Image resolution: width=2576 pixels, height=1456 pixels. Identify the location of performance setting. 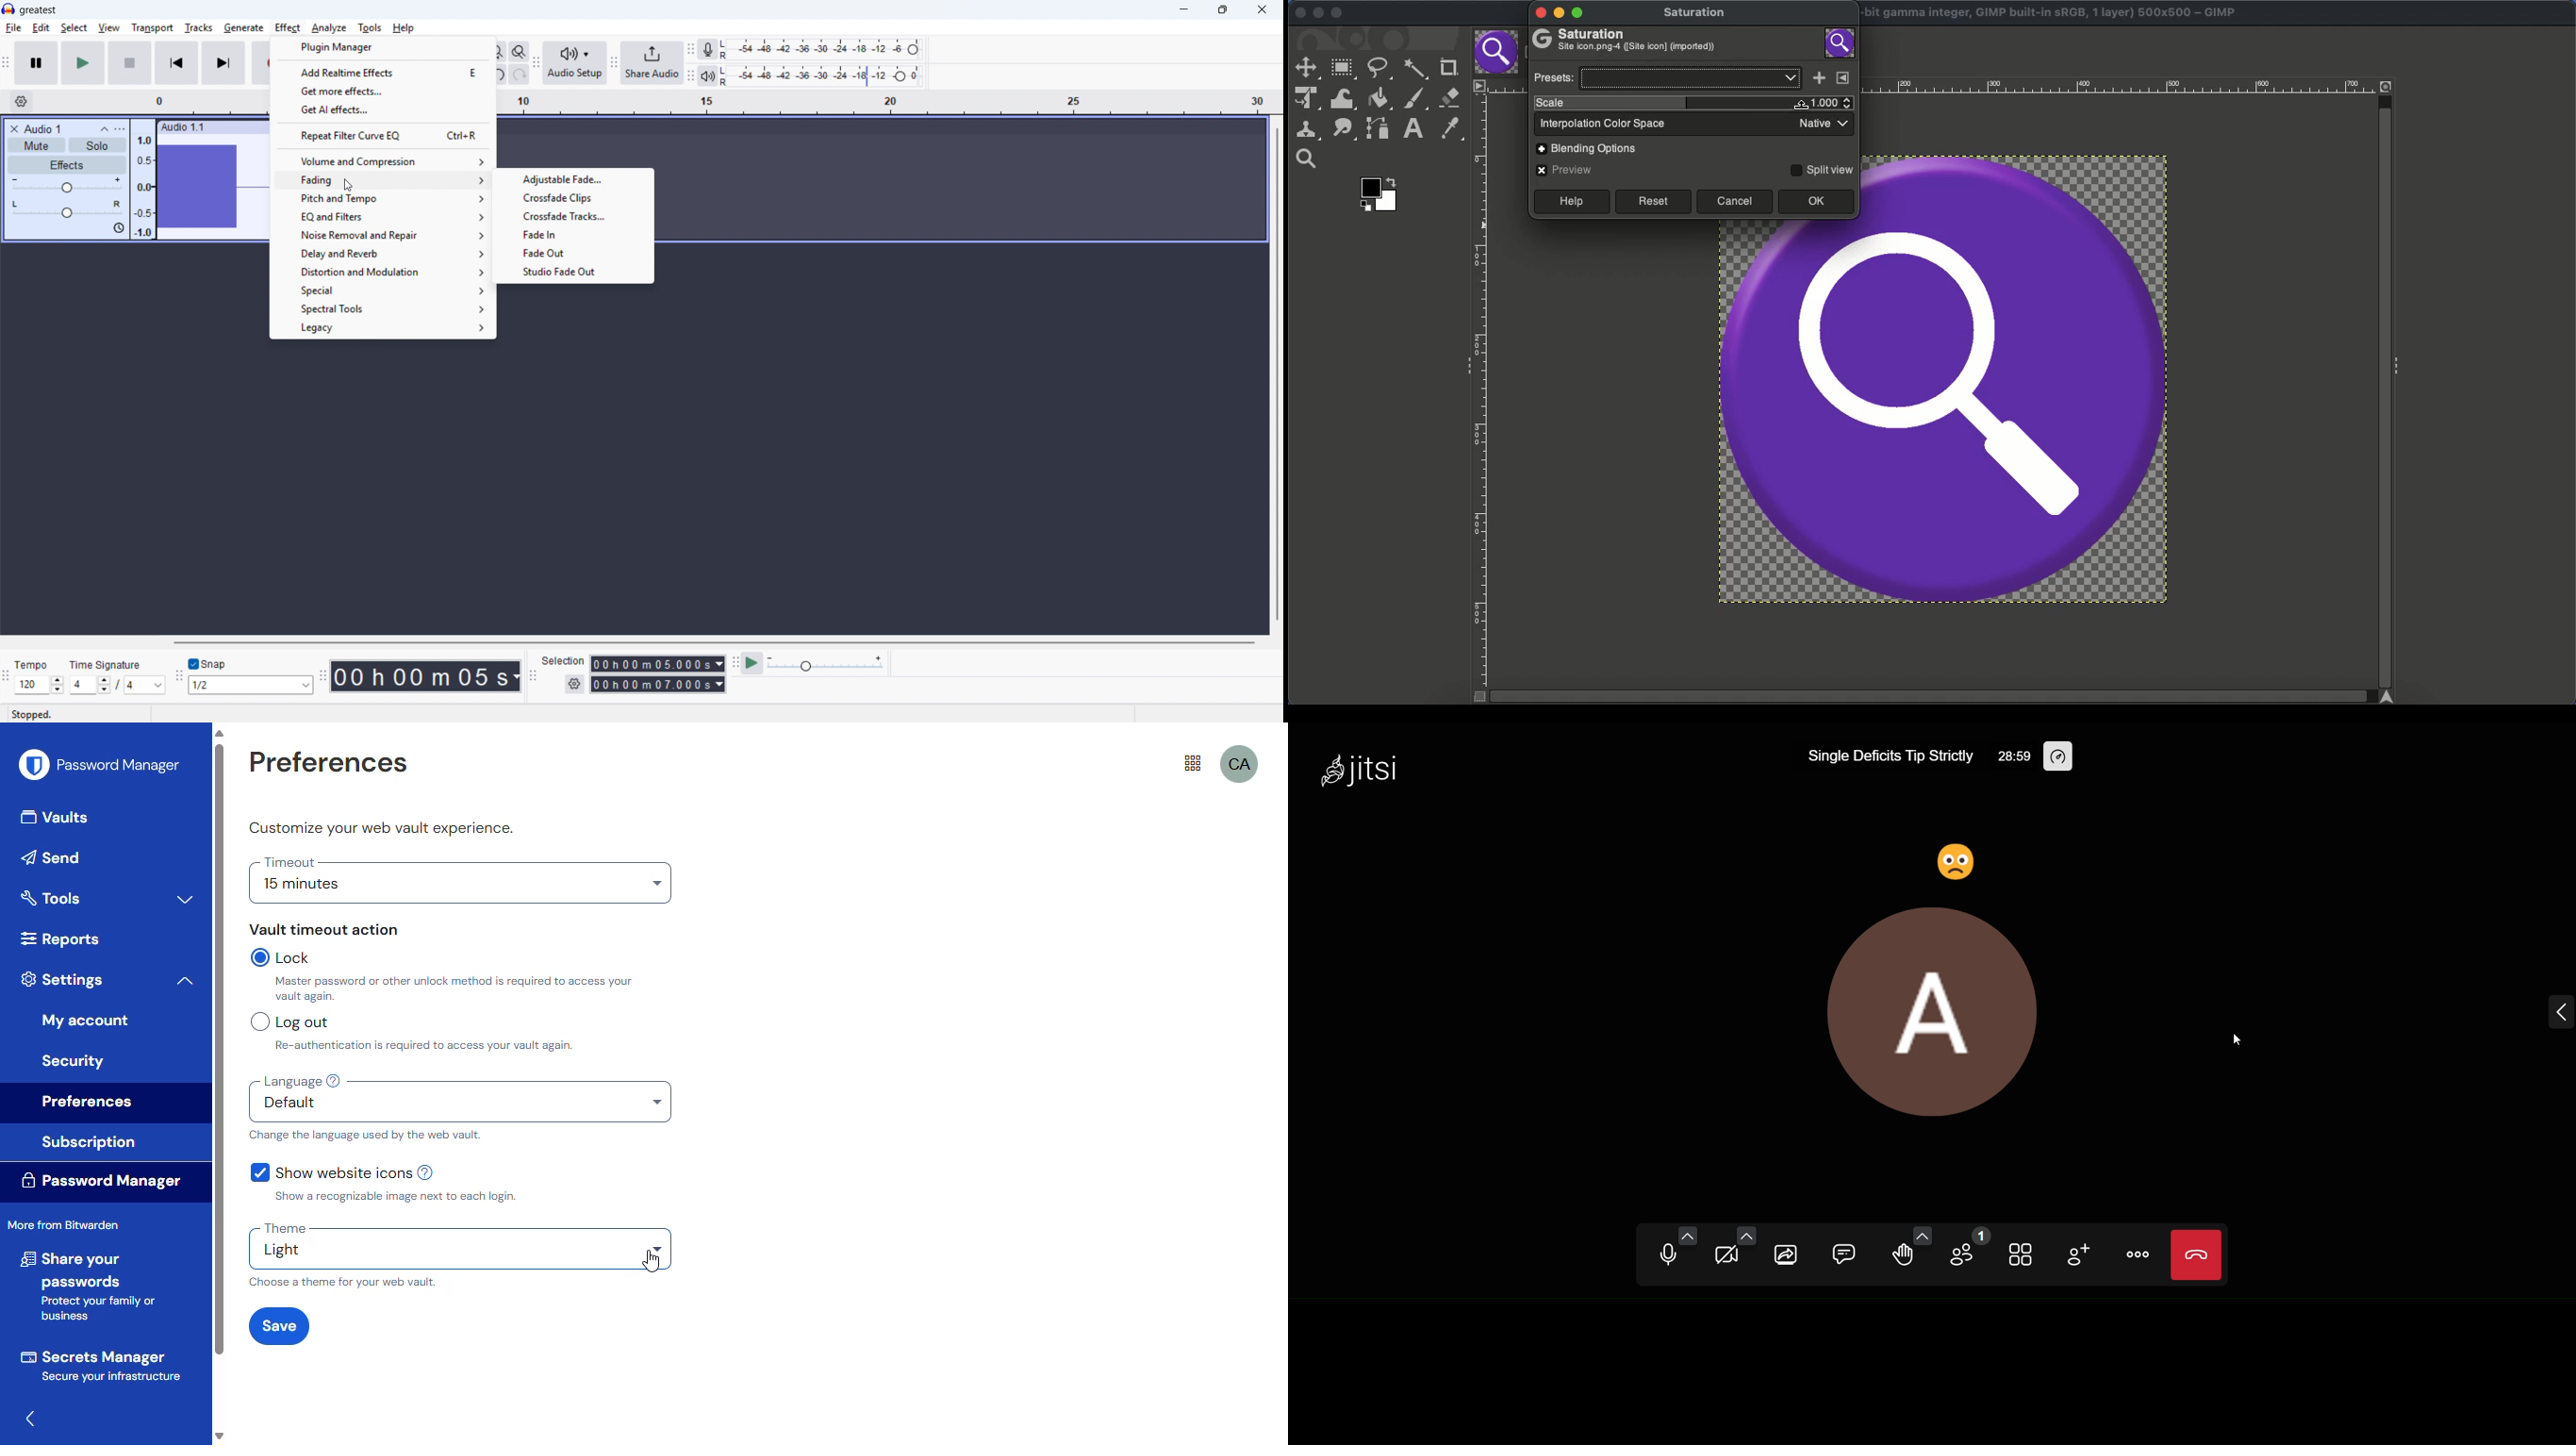
(2061, 755).